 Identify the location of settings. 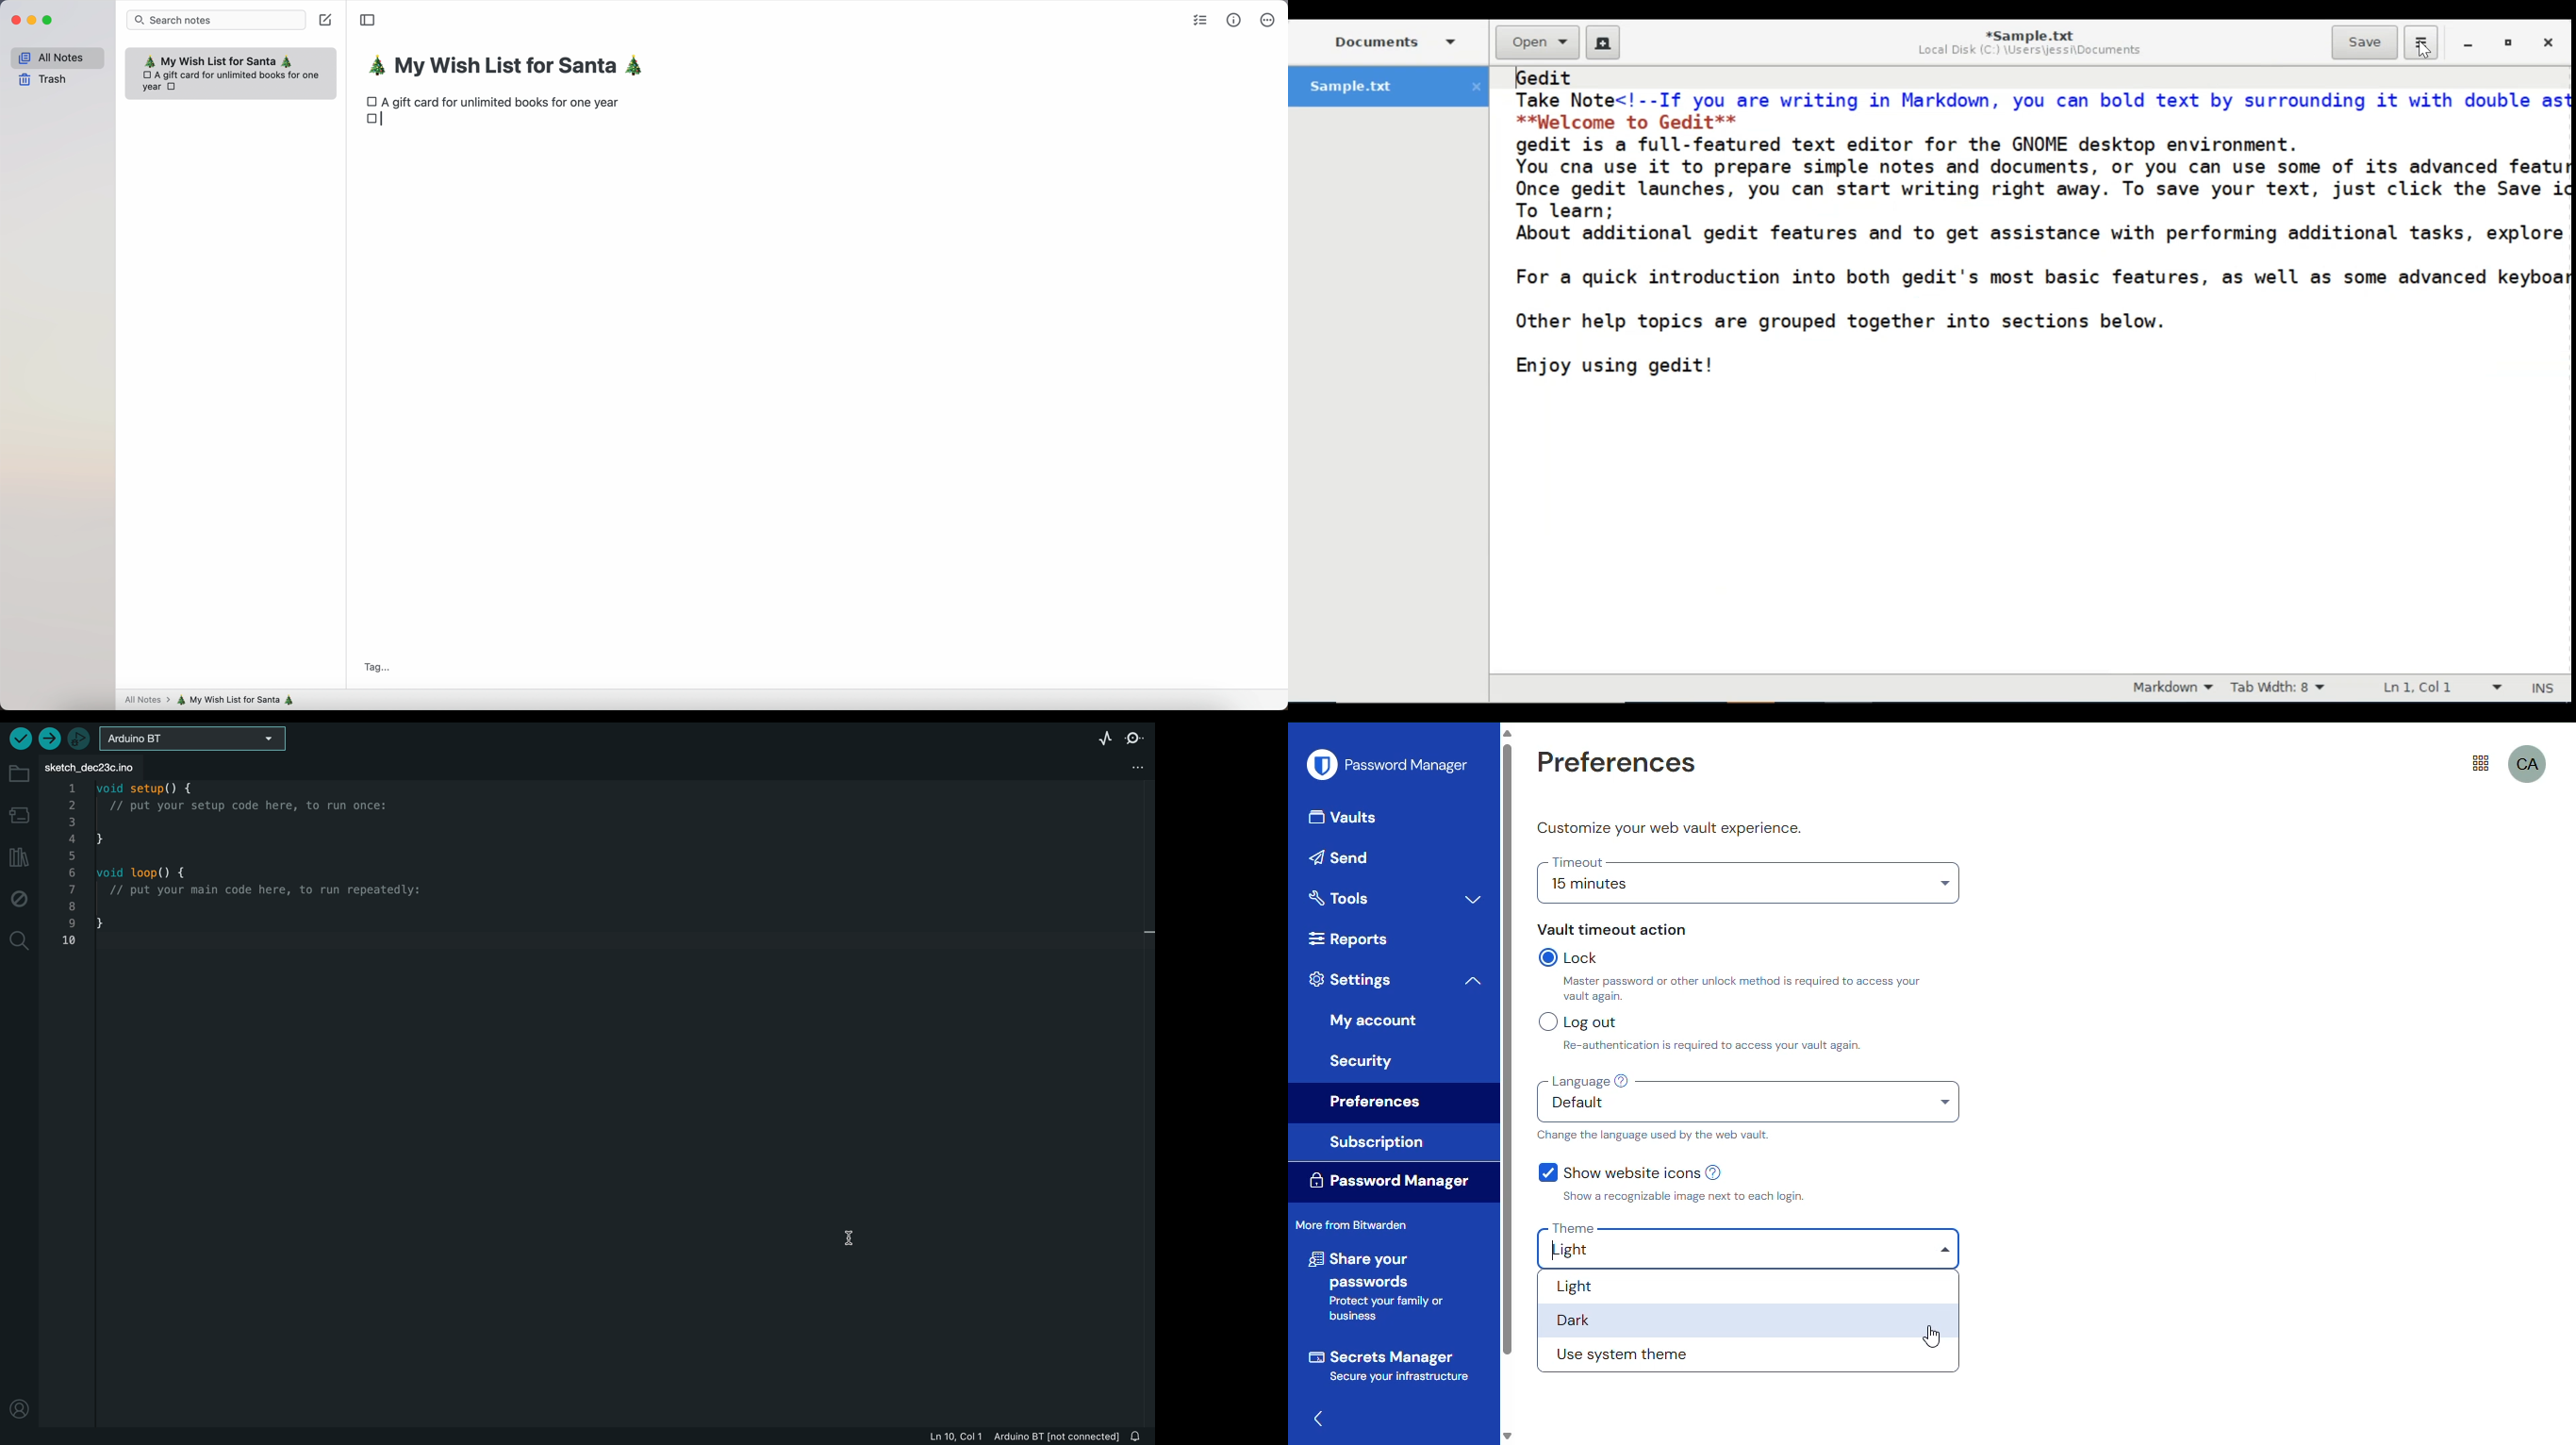
(1351, 979).